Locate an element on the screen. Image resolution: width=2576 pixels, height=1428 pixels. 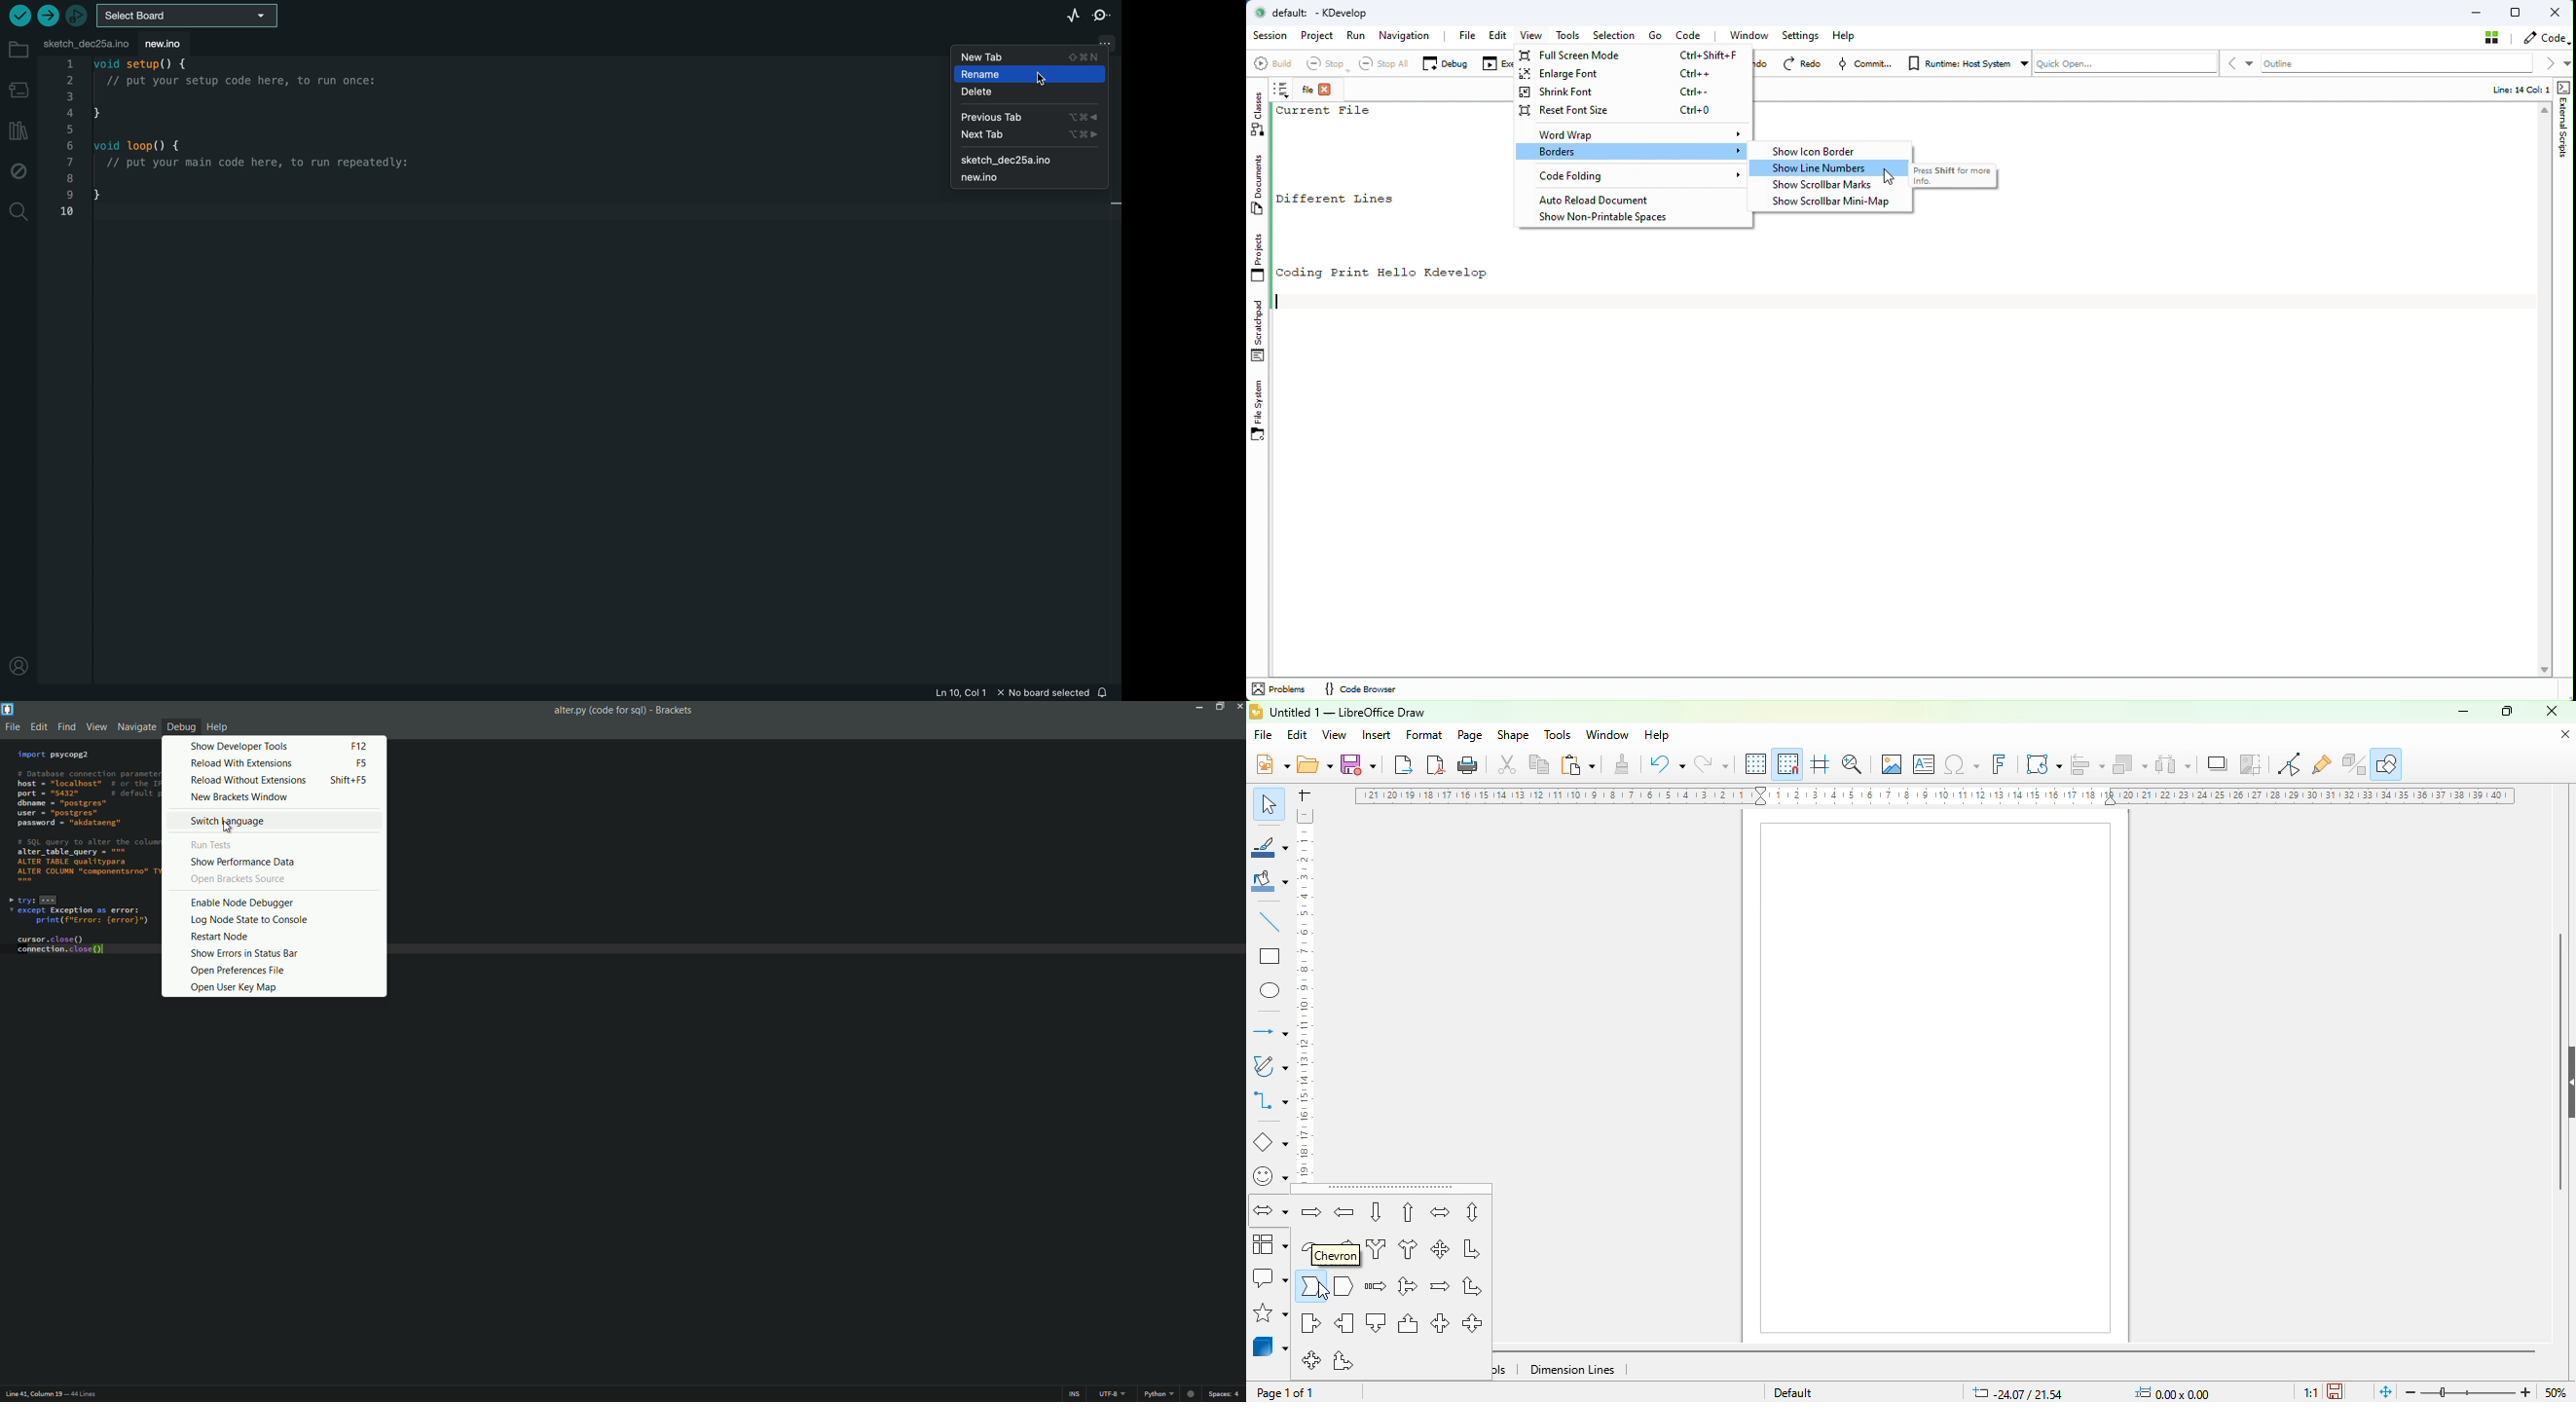
left arrow callout is located at coordinates (1344, 1323).